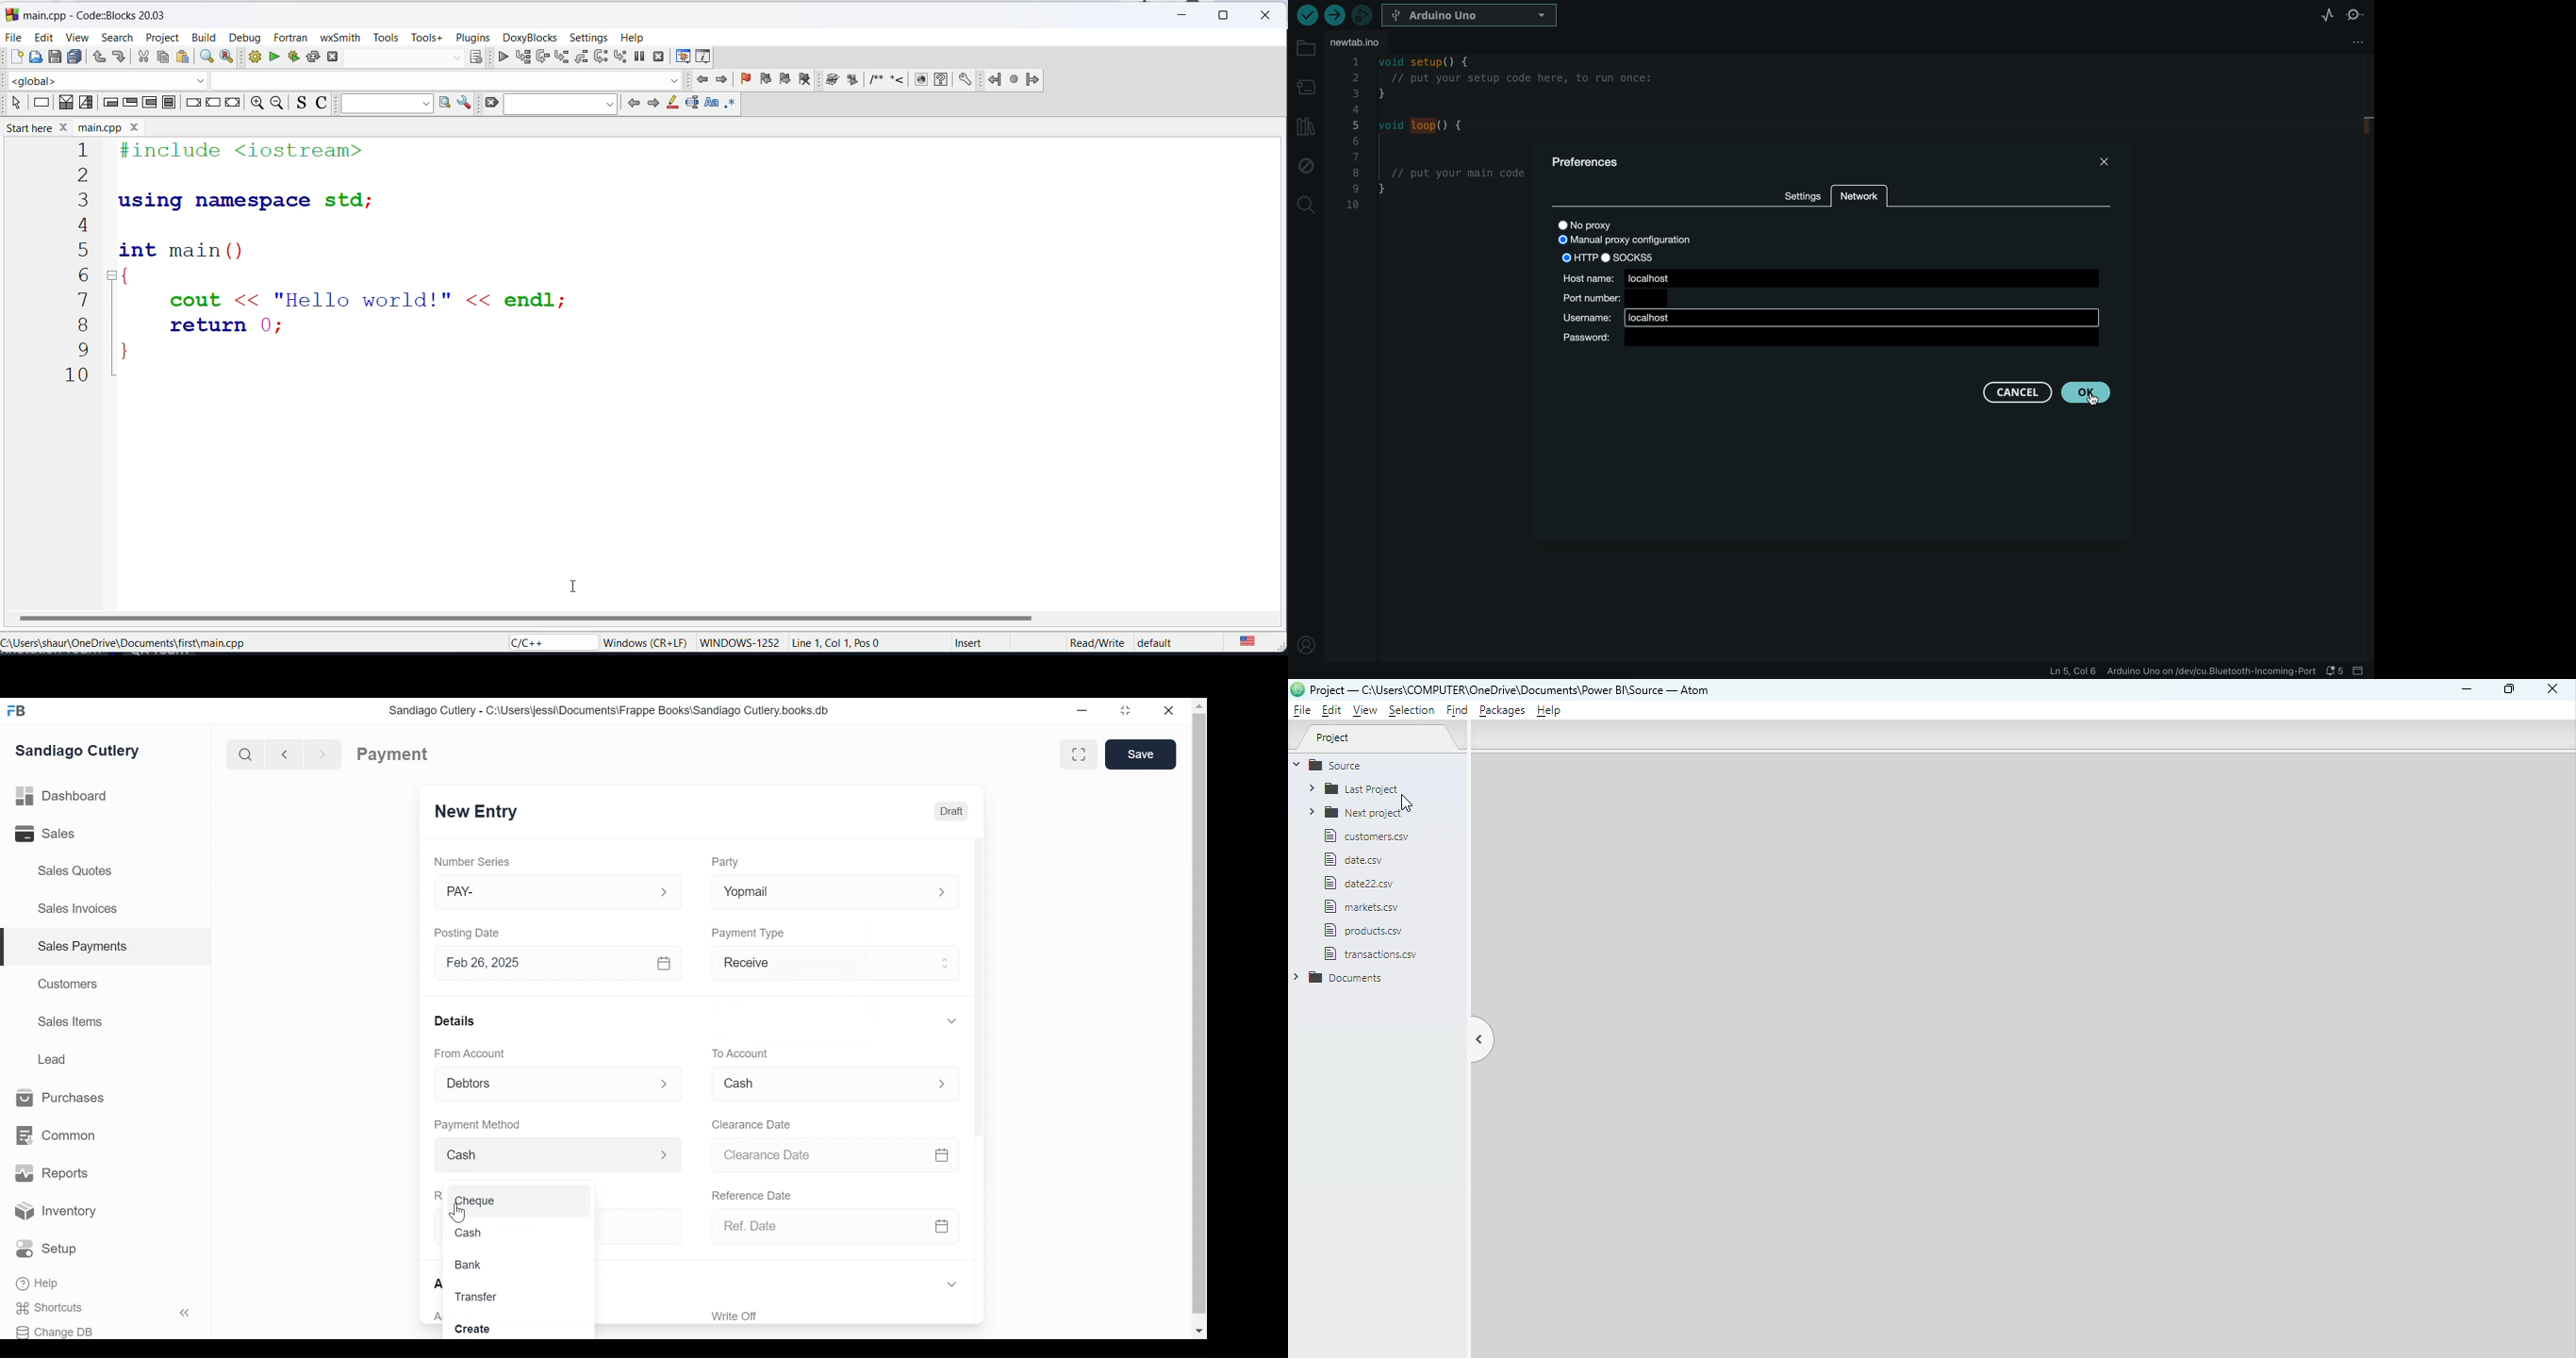 The width and height of the screenshot is (2576, 1372). I want to click on Shortcuts, so click(57, 1308).